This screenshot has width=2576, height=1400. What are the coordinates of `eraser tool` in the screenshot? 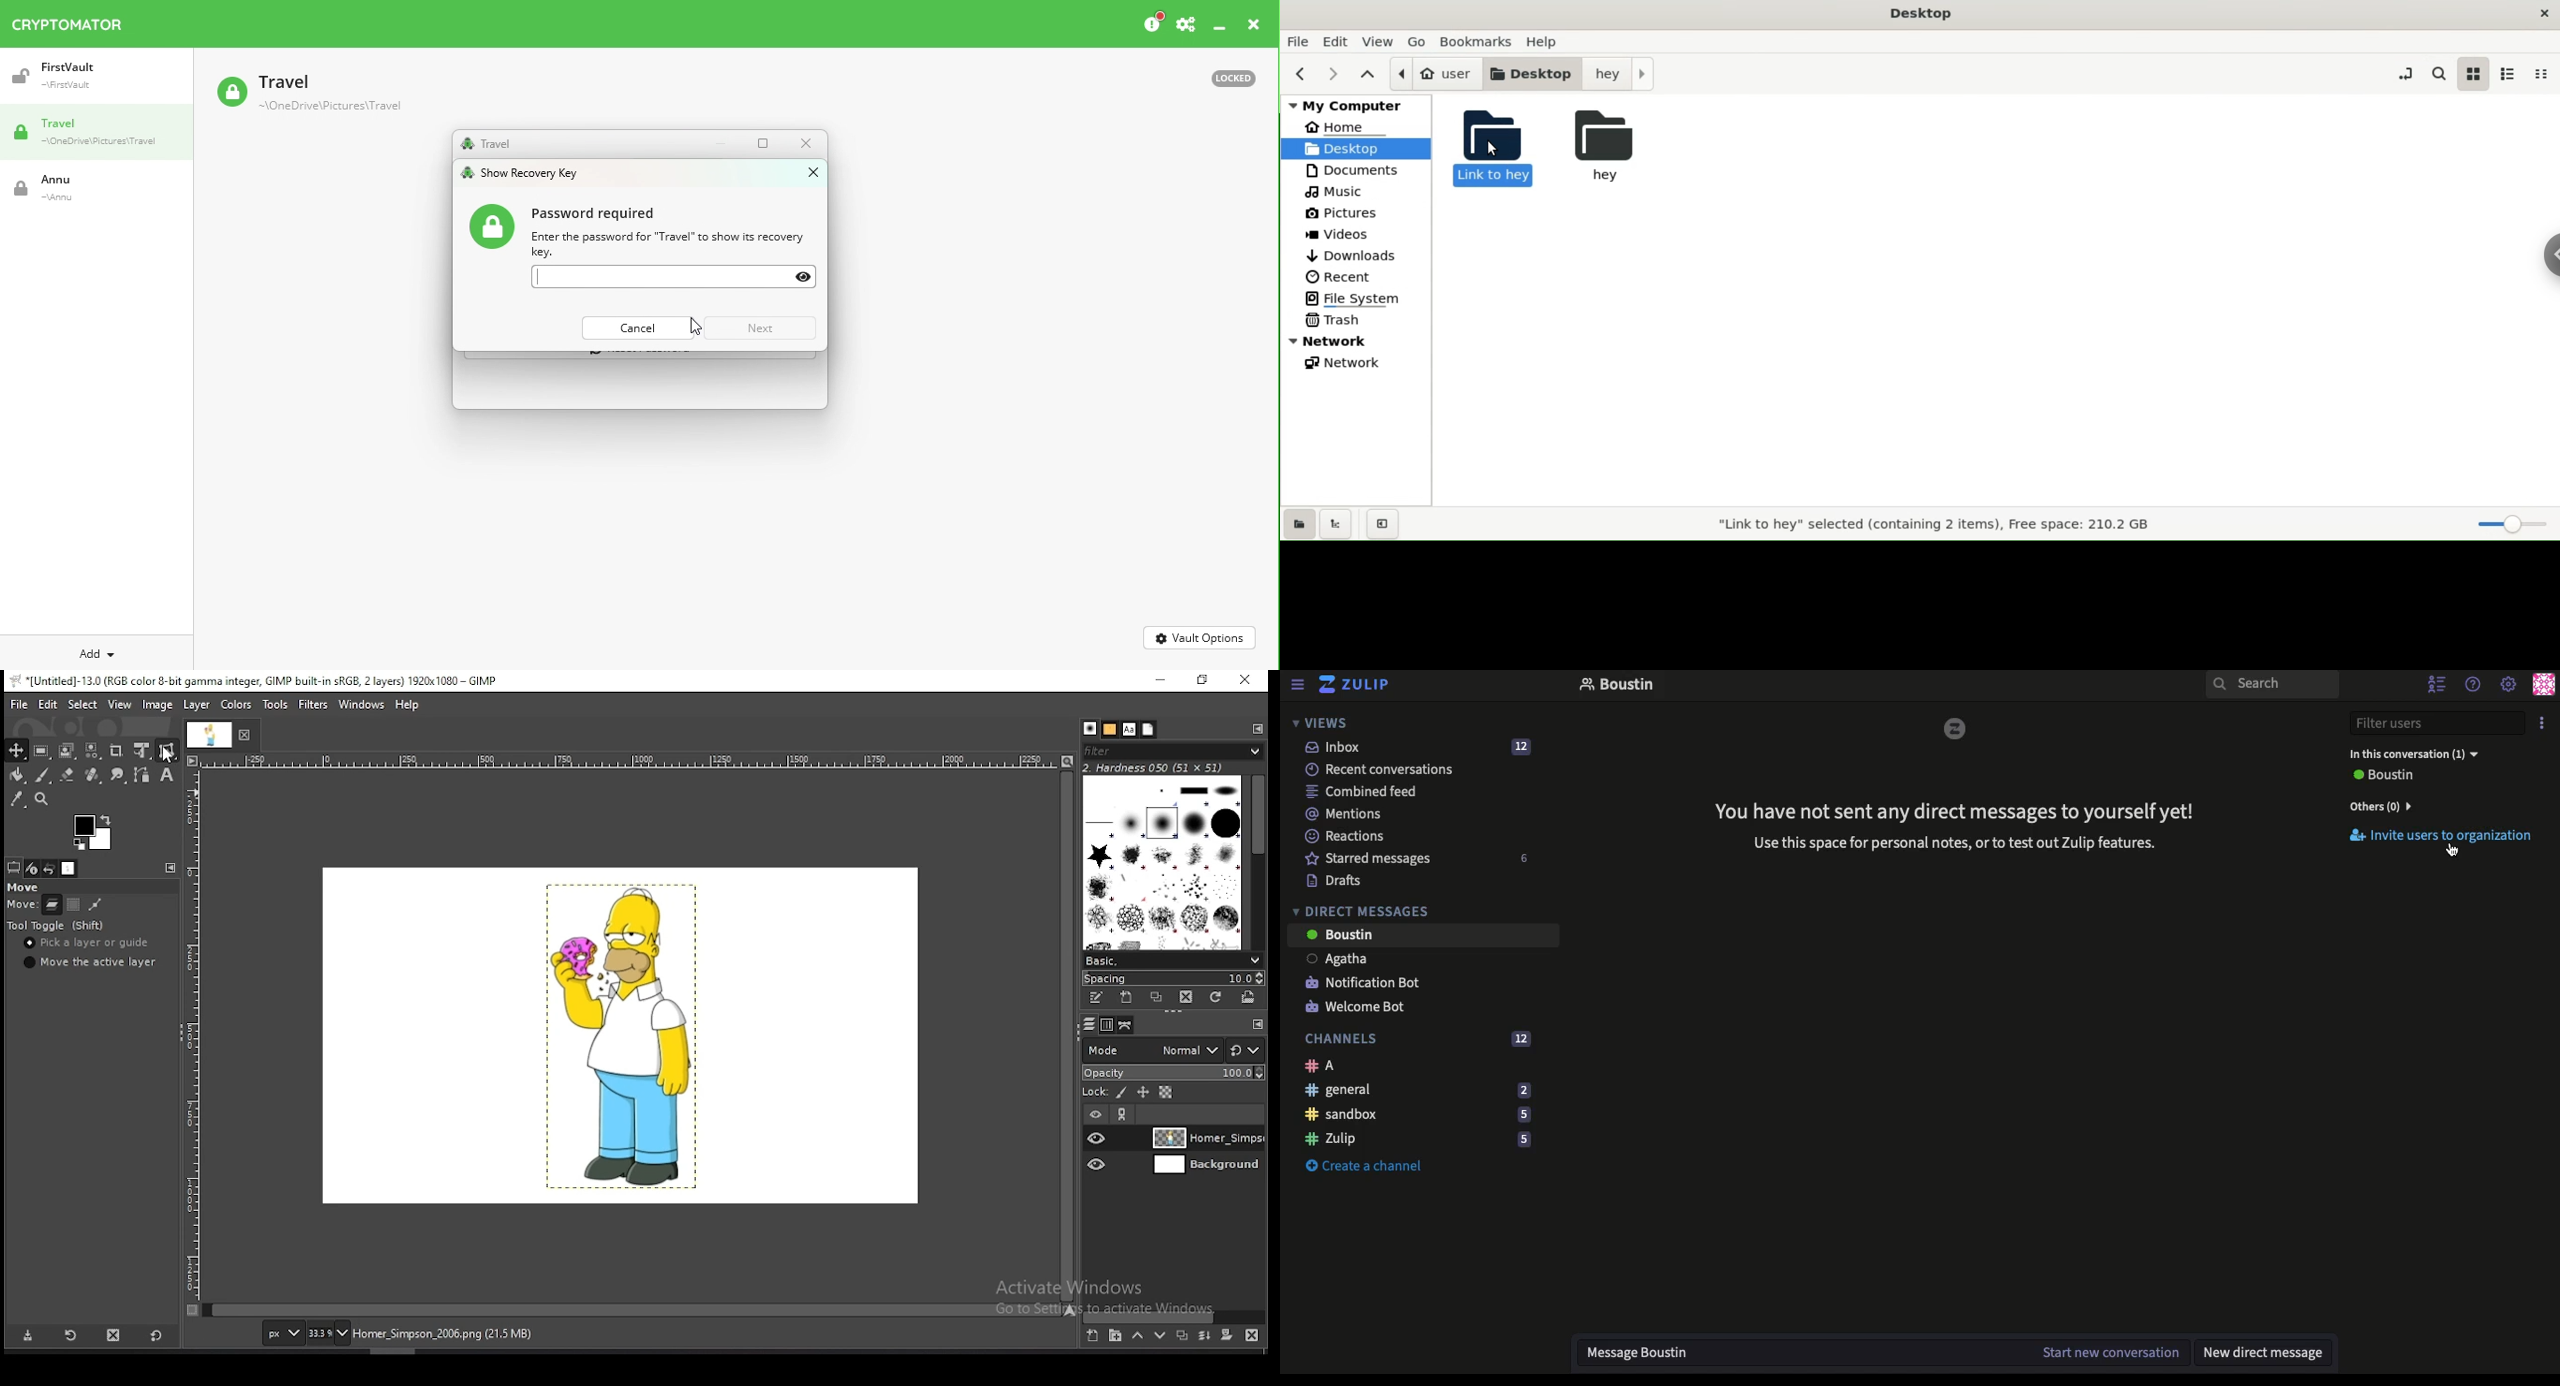 It's located at (68, 775).